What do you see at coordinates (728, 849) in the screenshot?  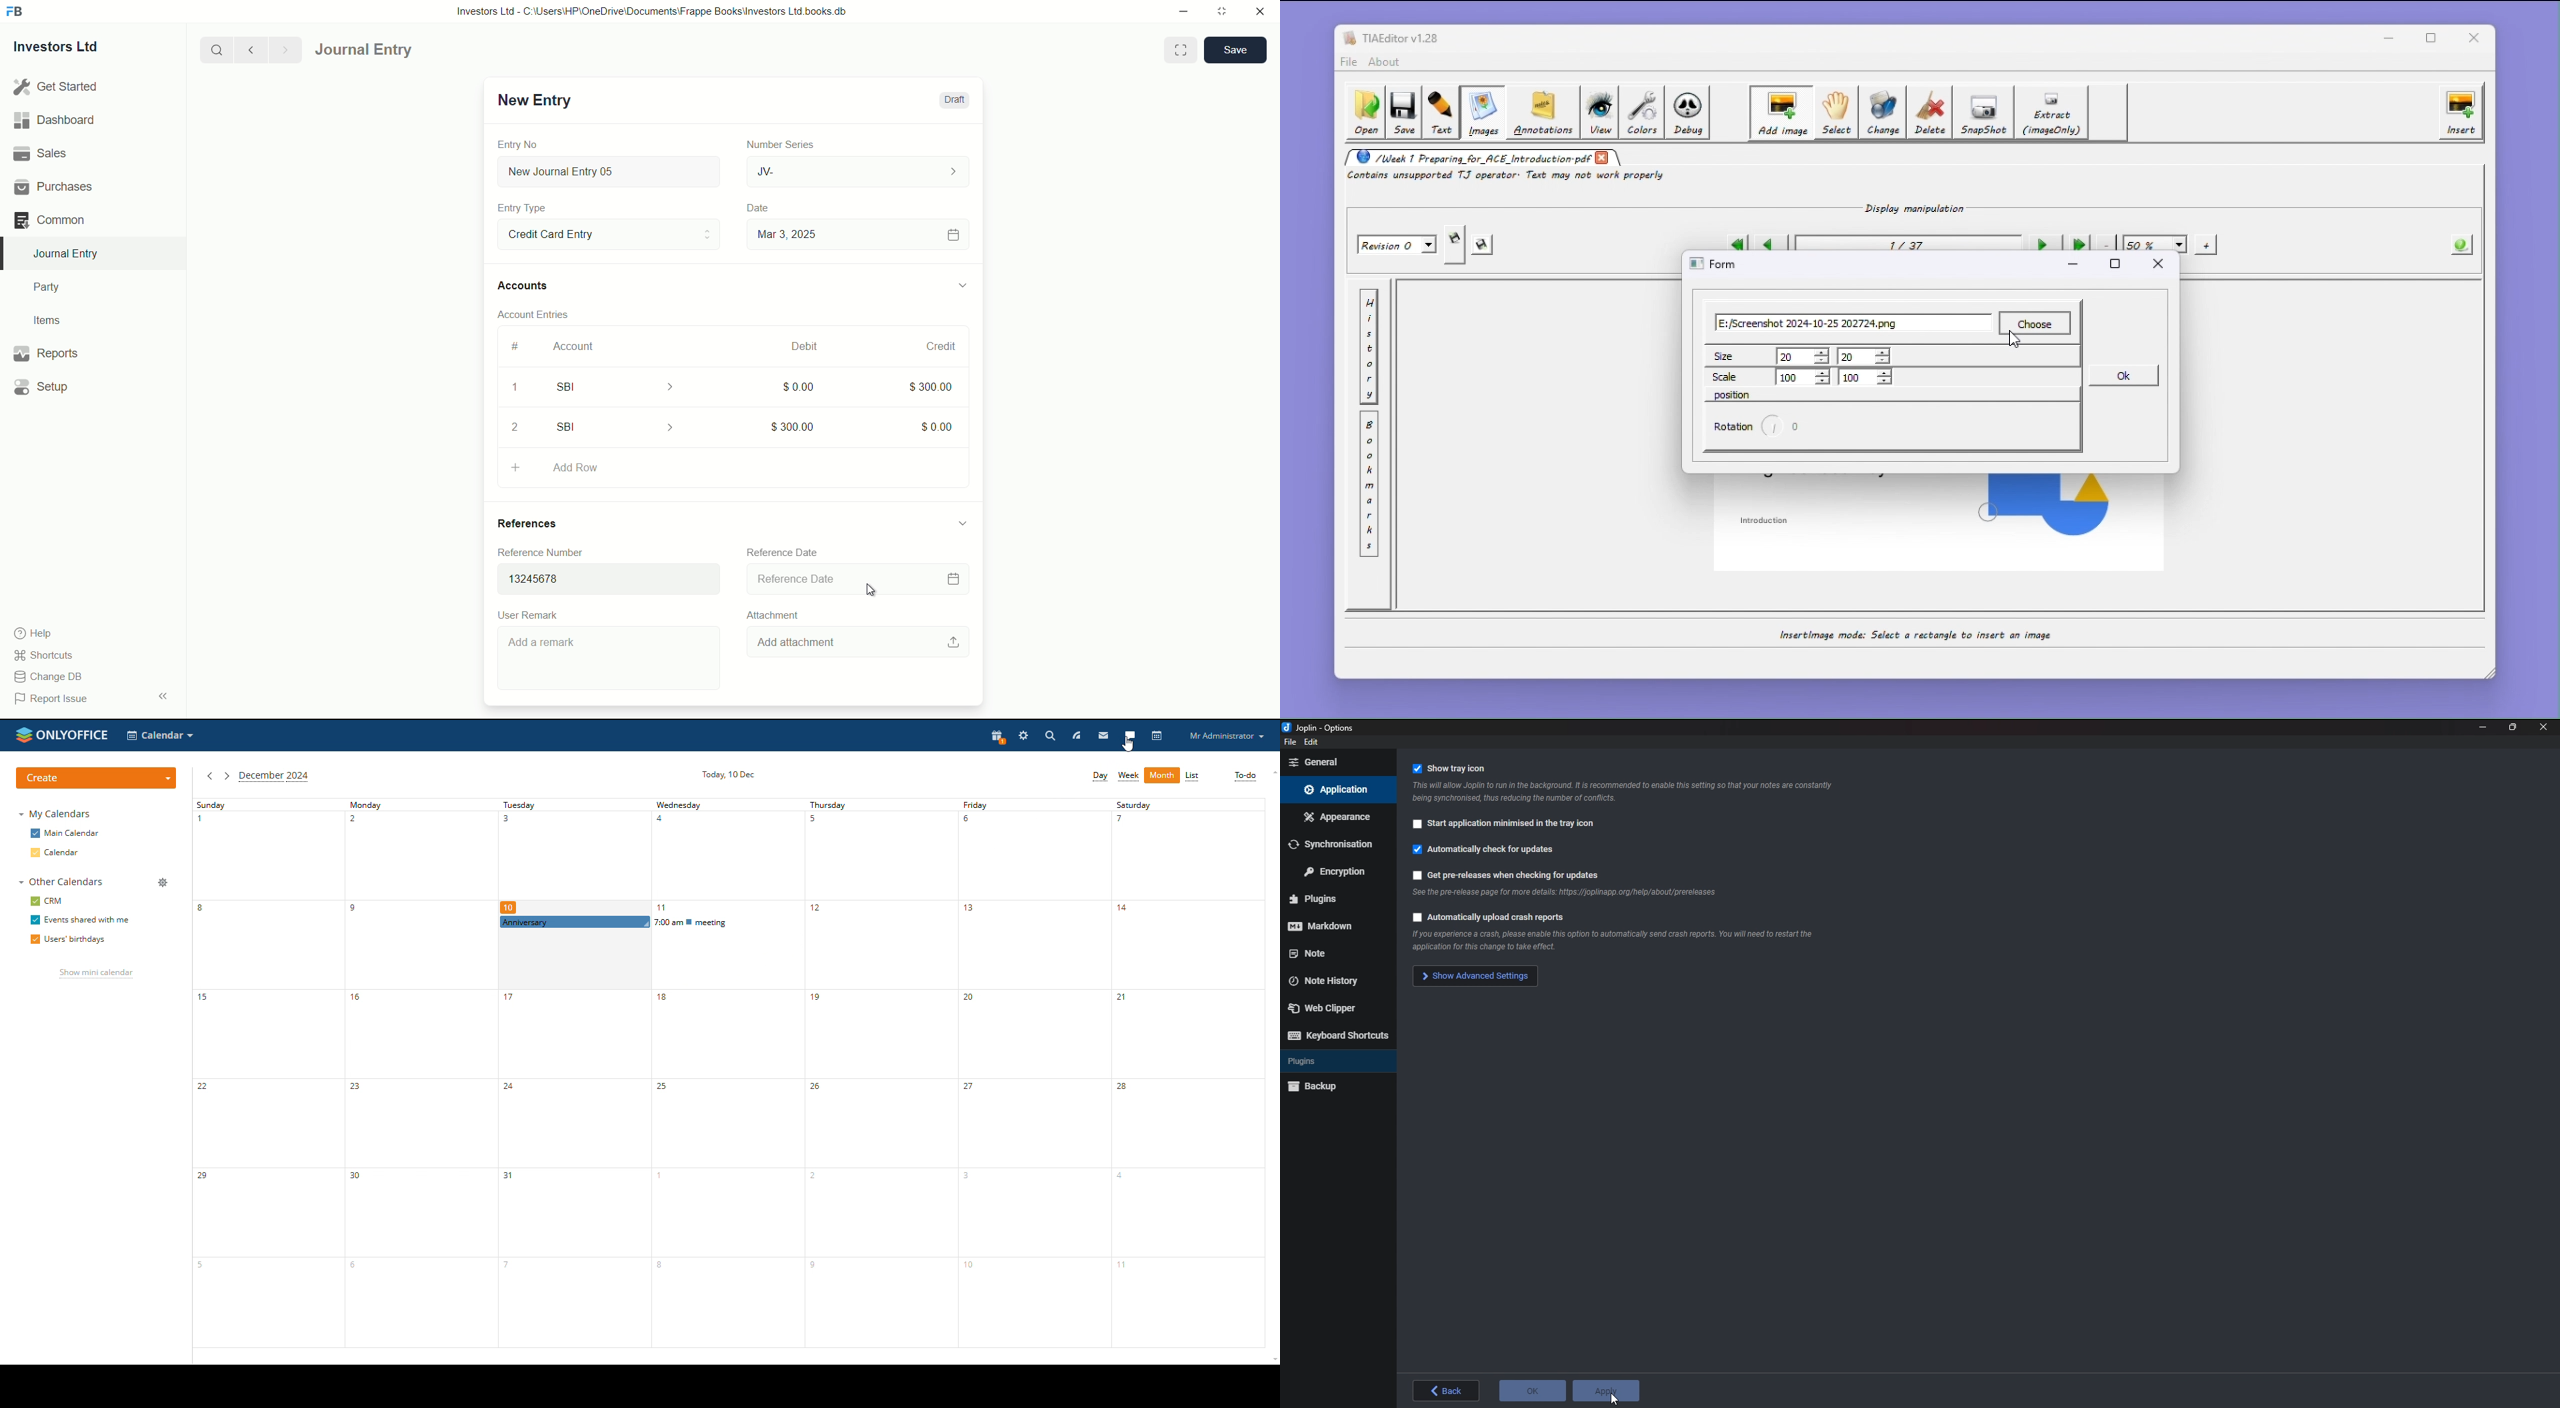 I see `wednesday` at bounding box center [728, 849].